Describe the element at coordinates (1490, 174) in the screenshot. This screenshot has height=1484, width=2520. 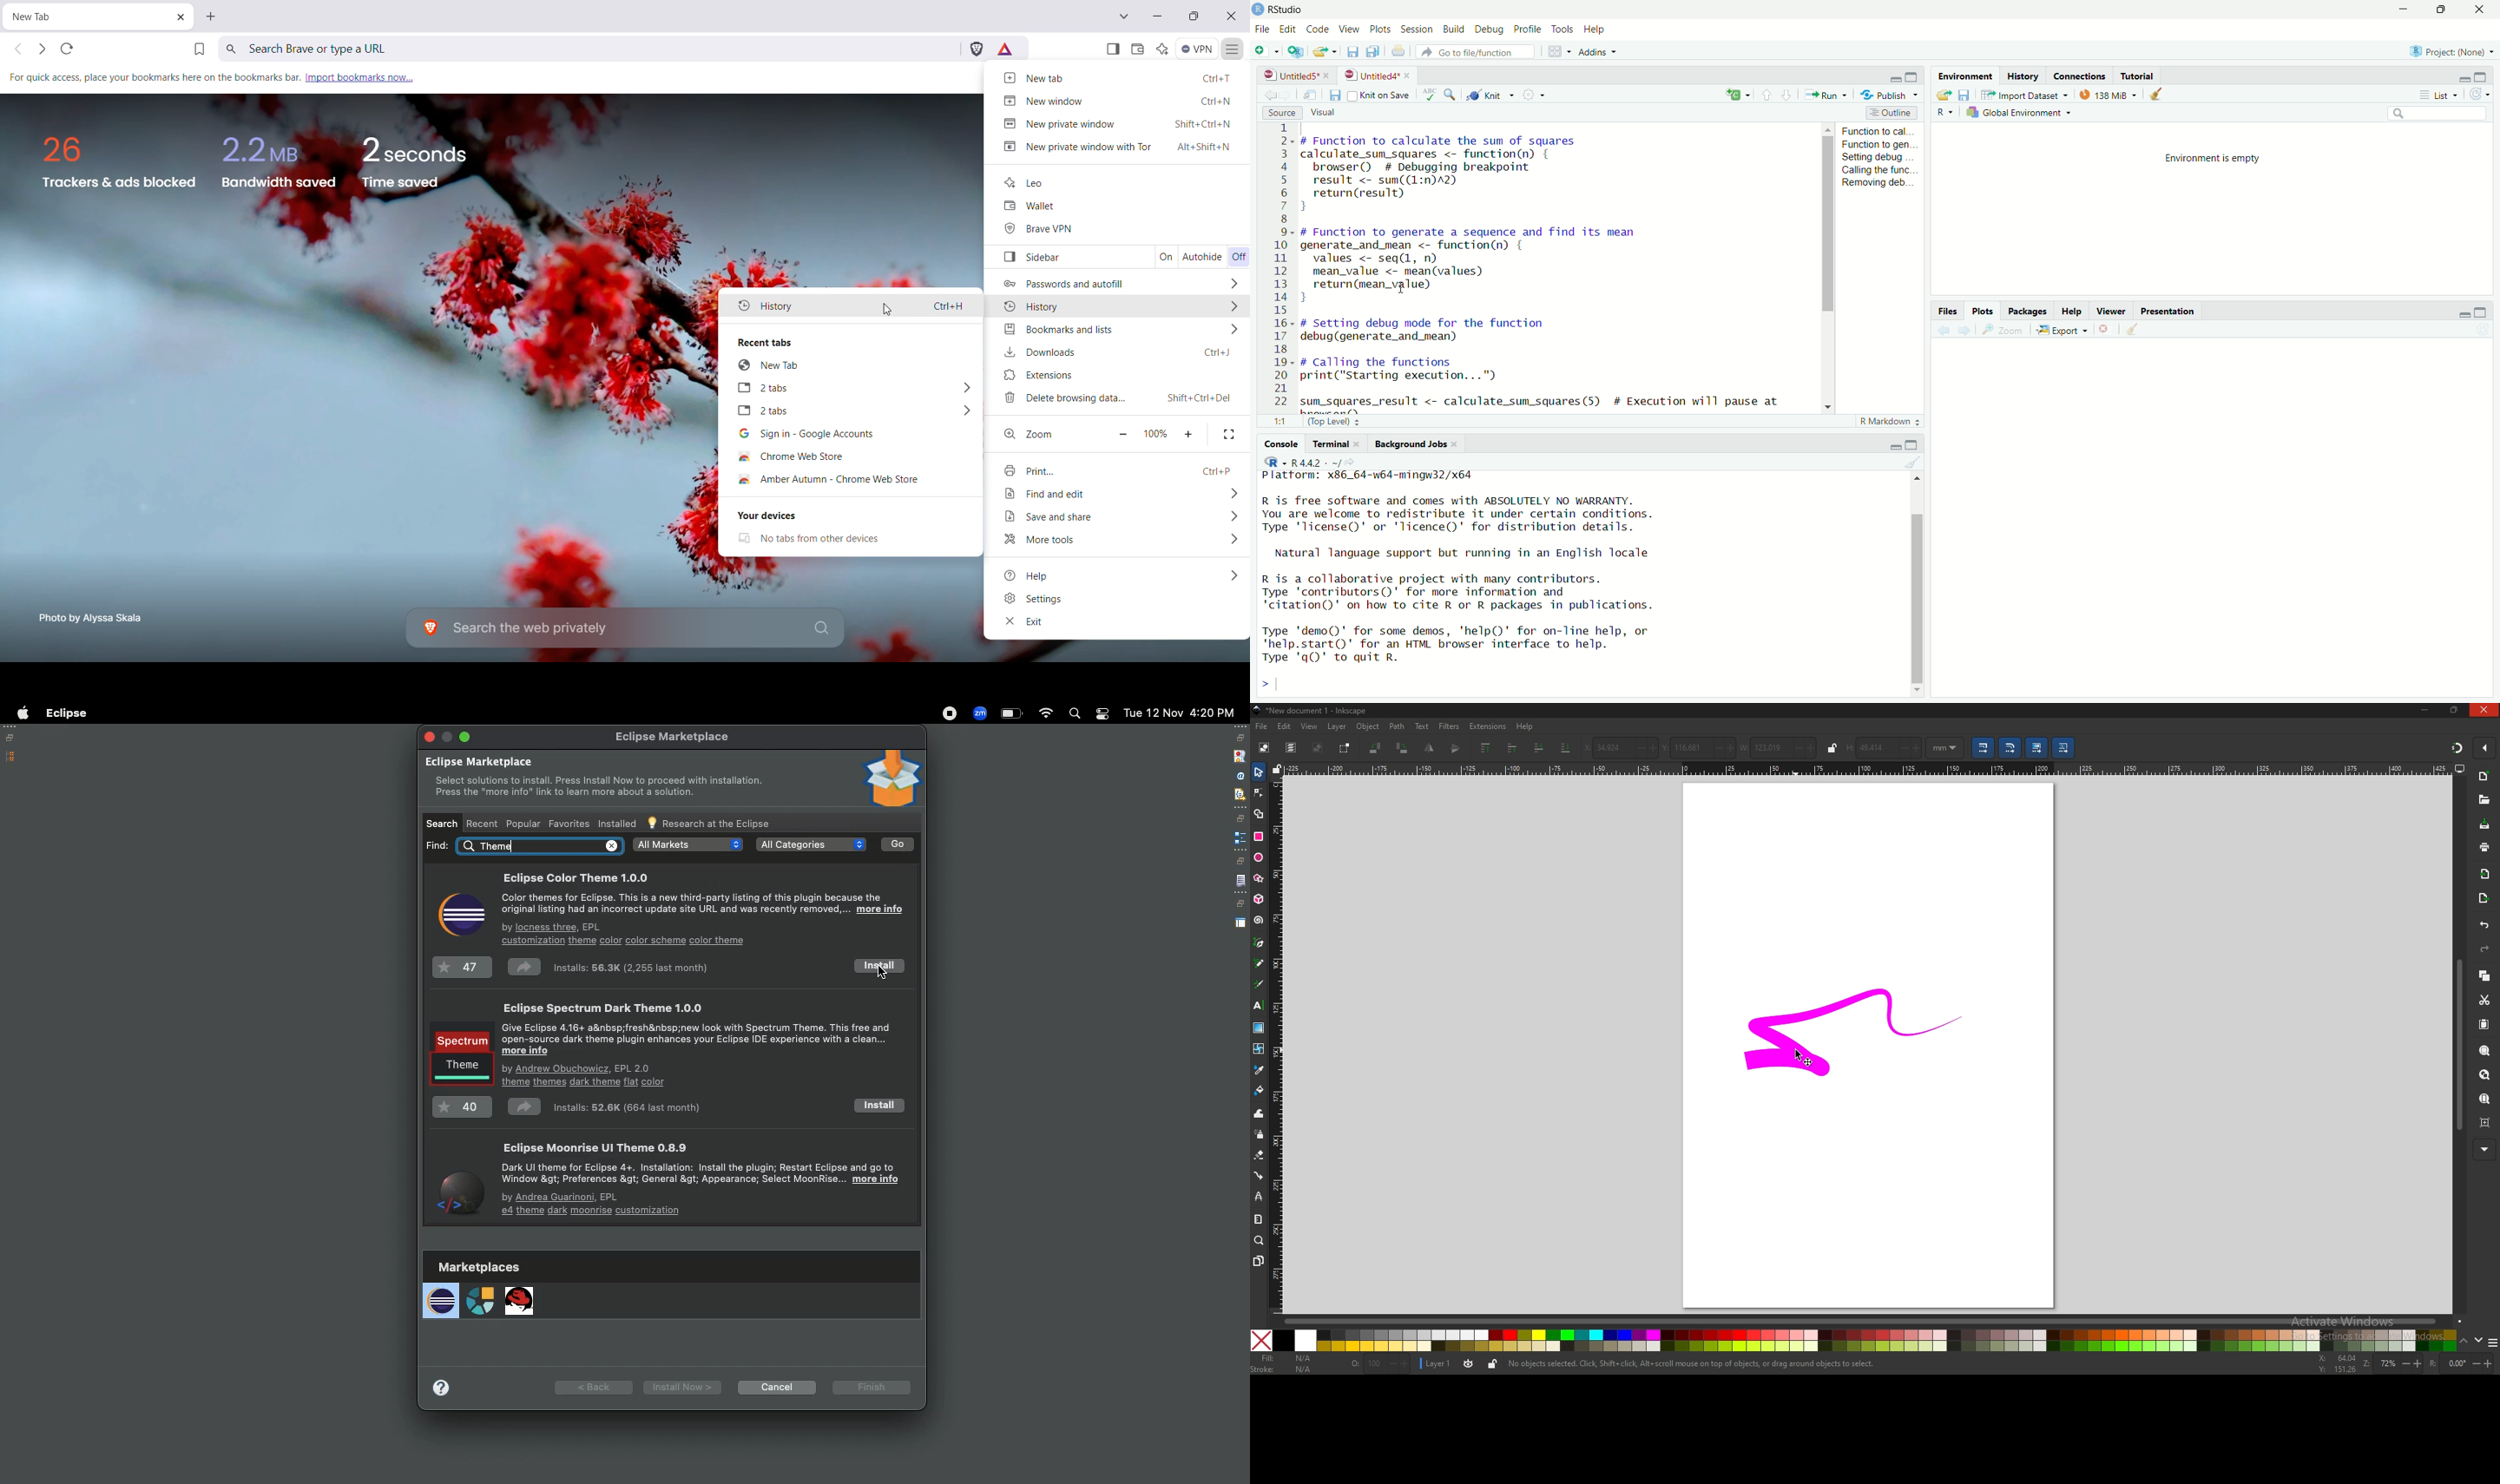
I see `code of function to calculate the sum of squares` at that location.